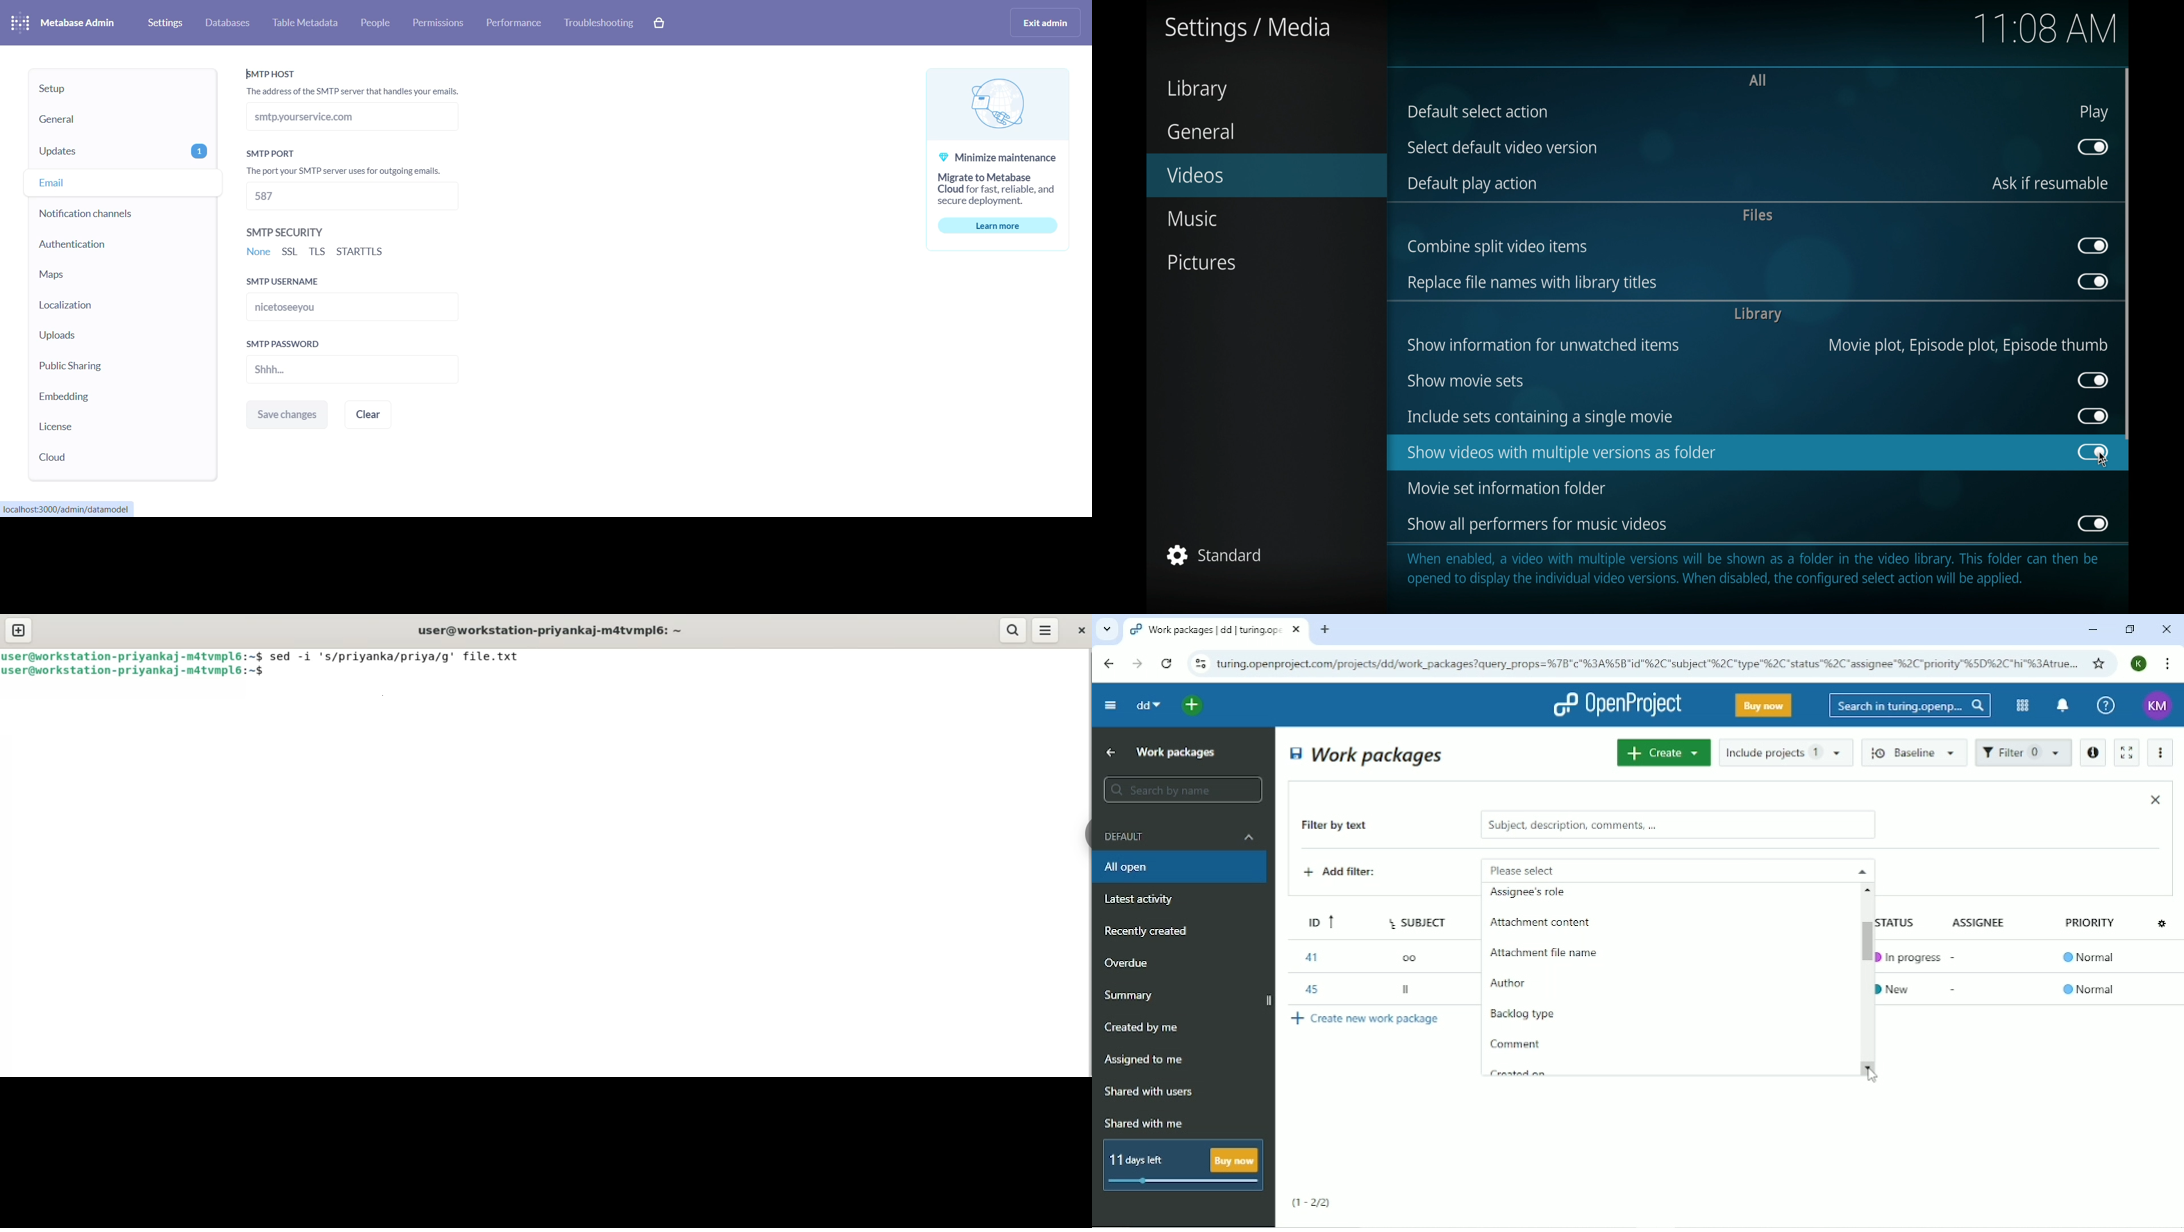 This screenshot has width=2184, height=1232. Describe the element at coordinates (1467, 381) in the screenshot. I see `show movie sets` at that location.